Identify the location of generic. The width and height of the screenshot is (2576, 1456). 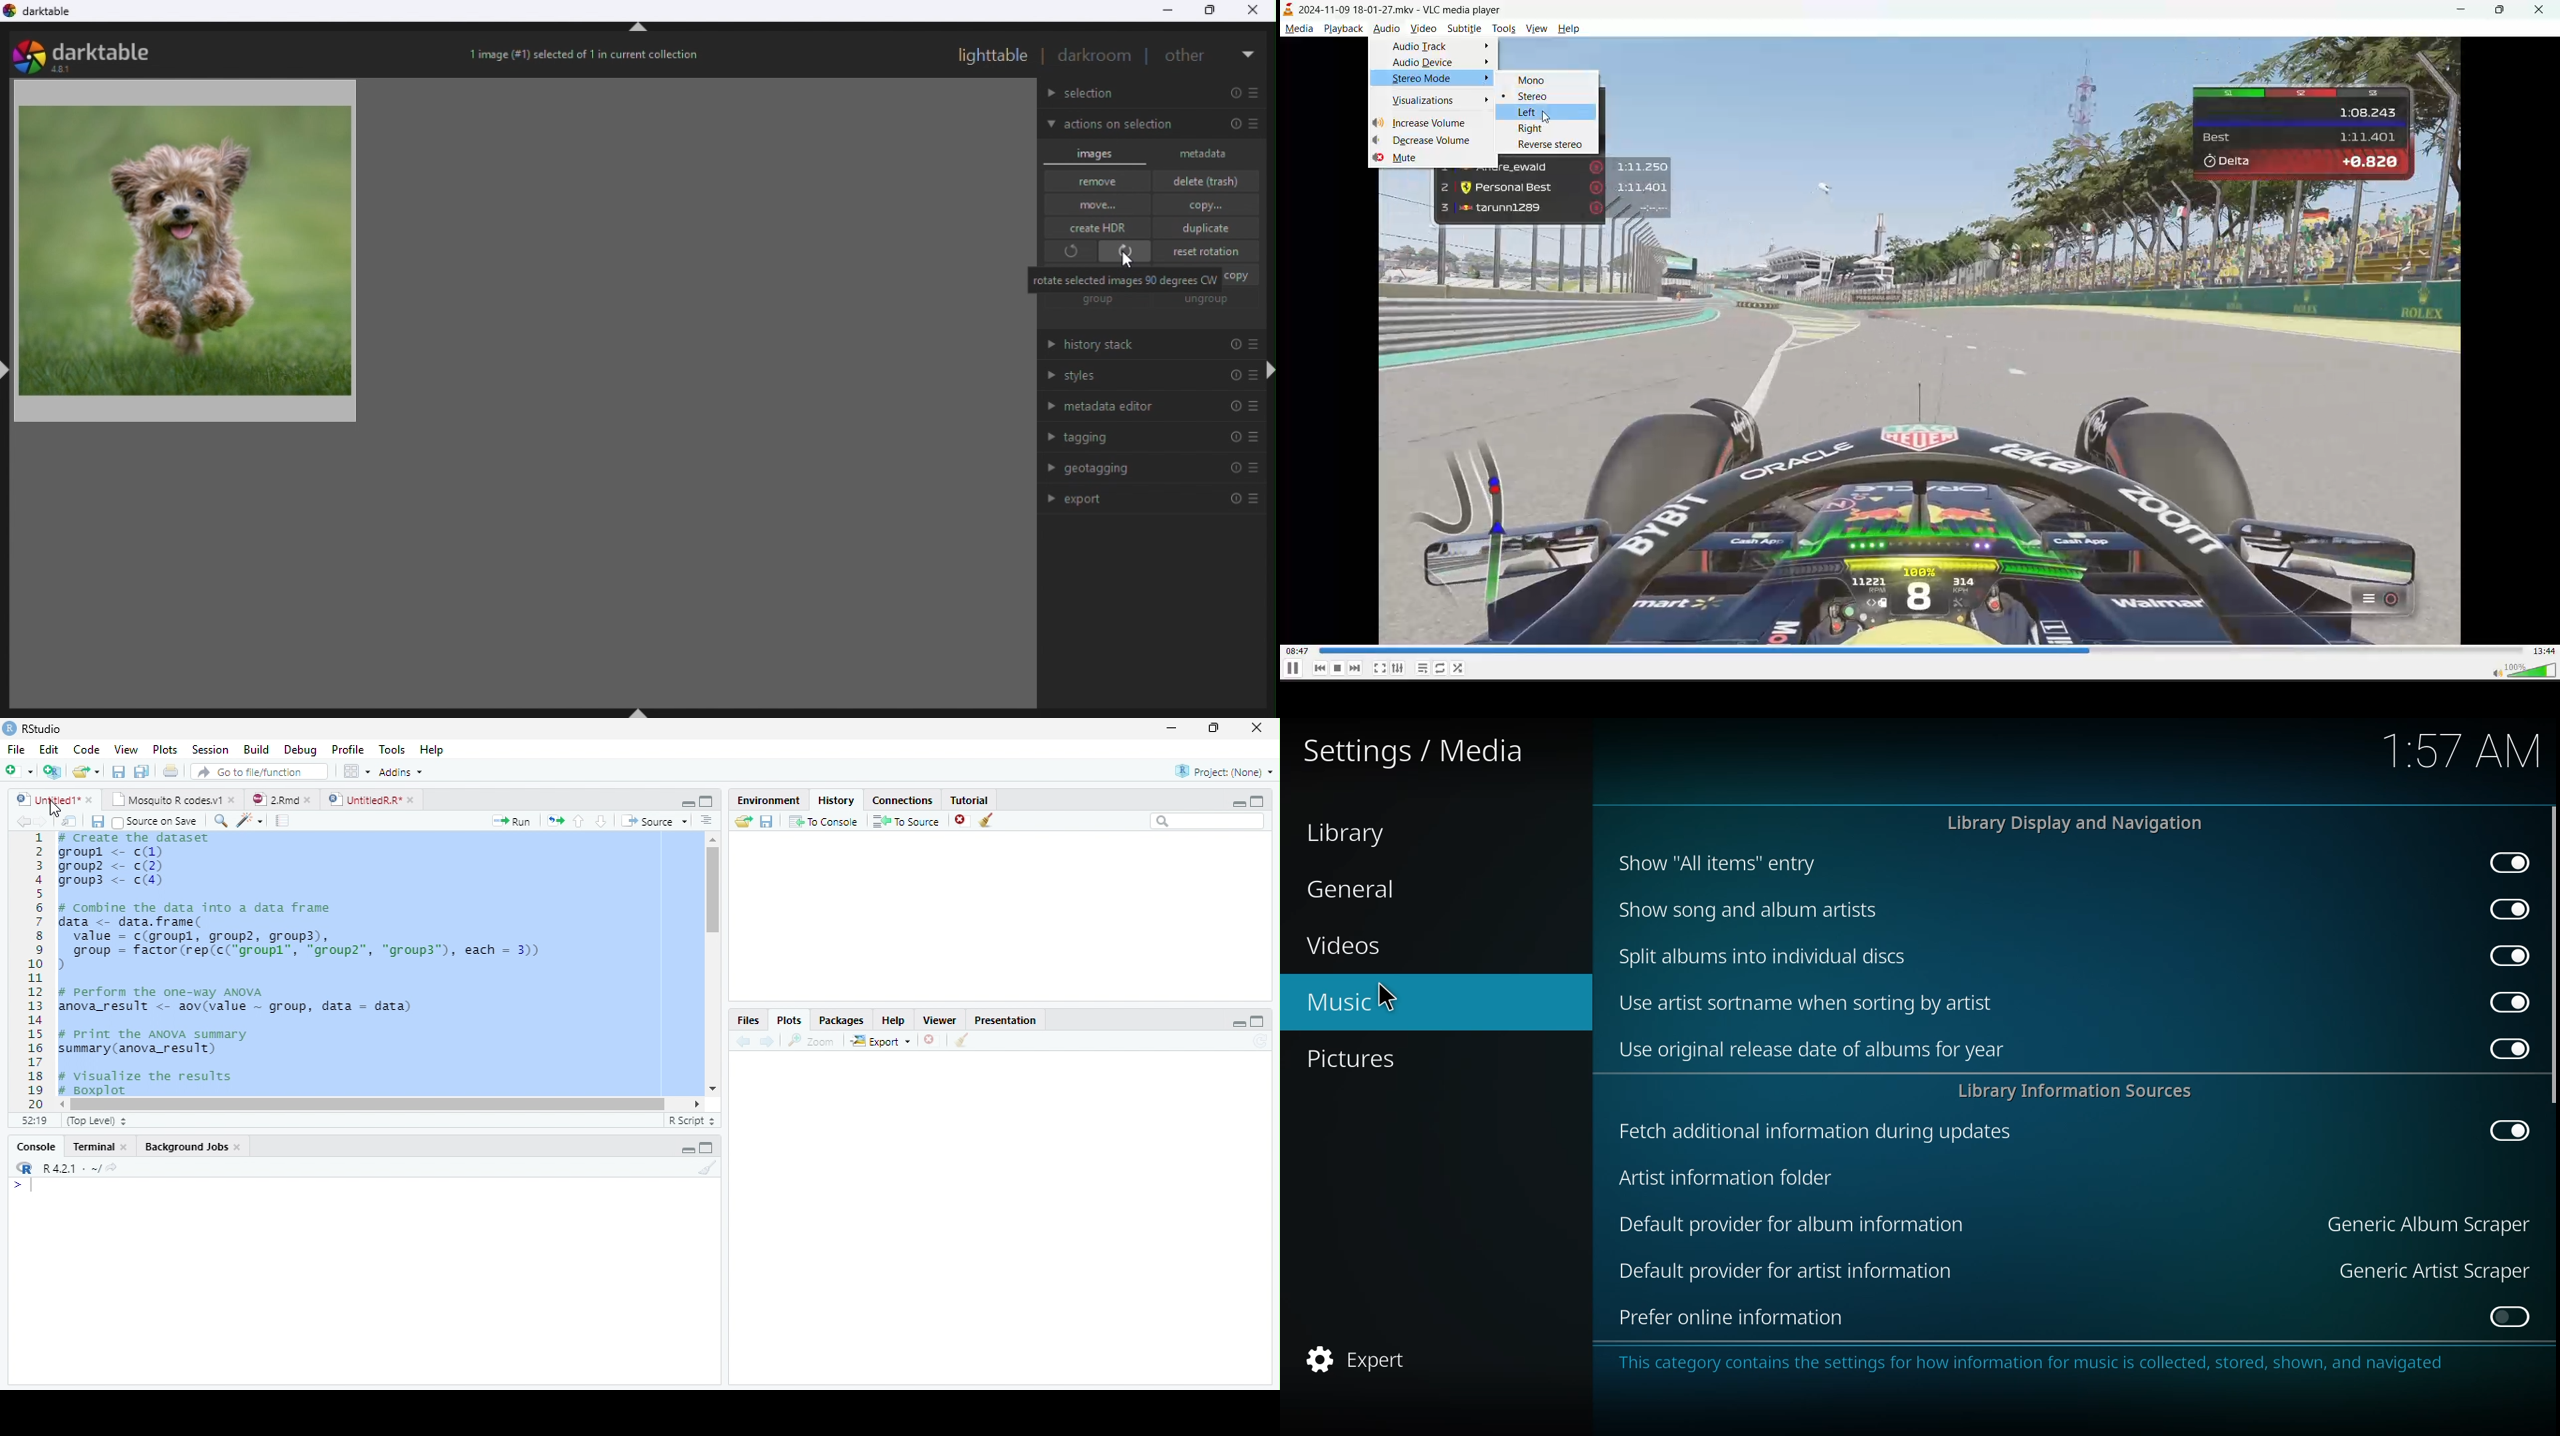
(2426, 1223).